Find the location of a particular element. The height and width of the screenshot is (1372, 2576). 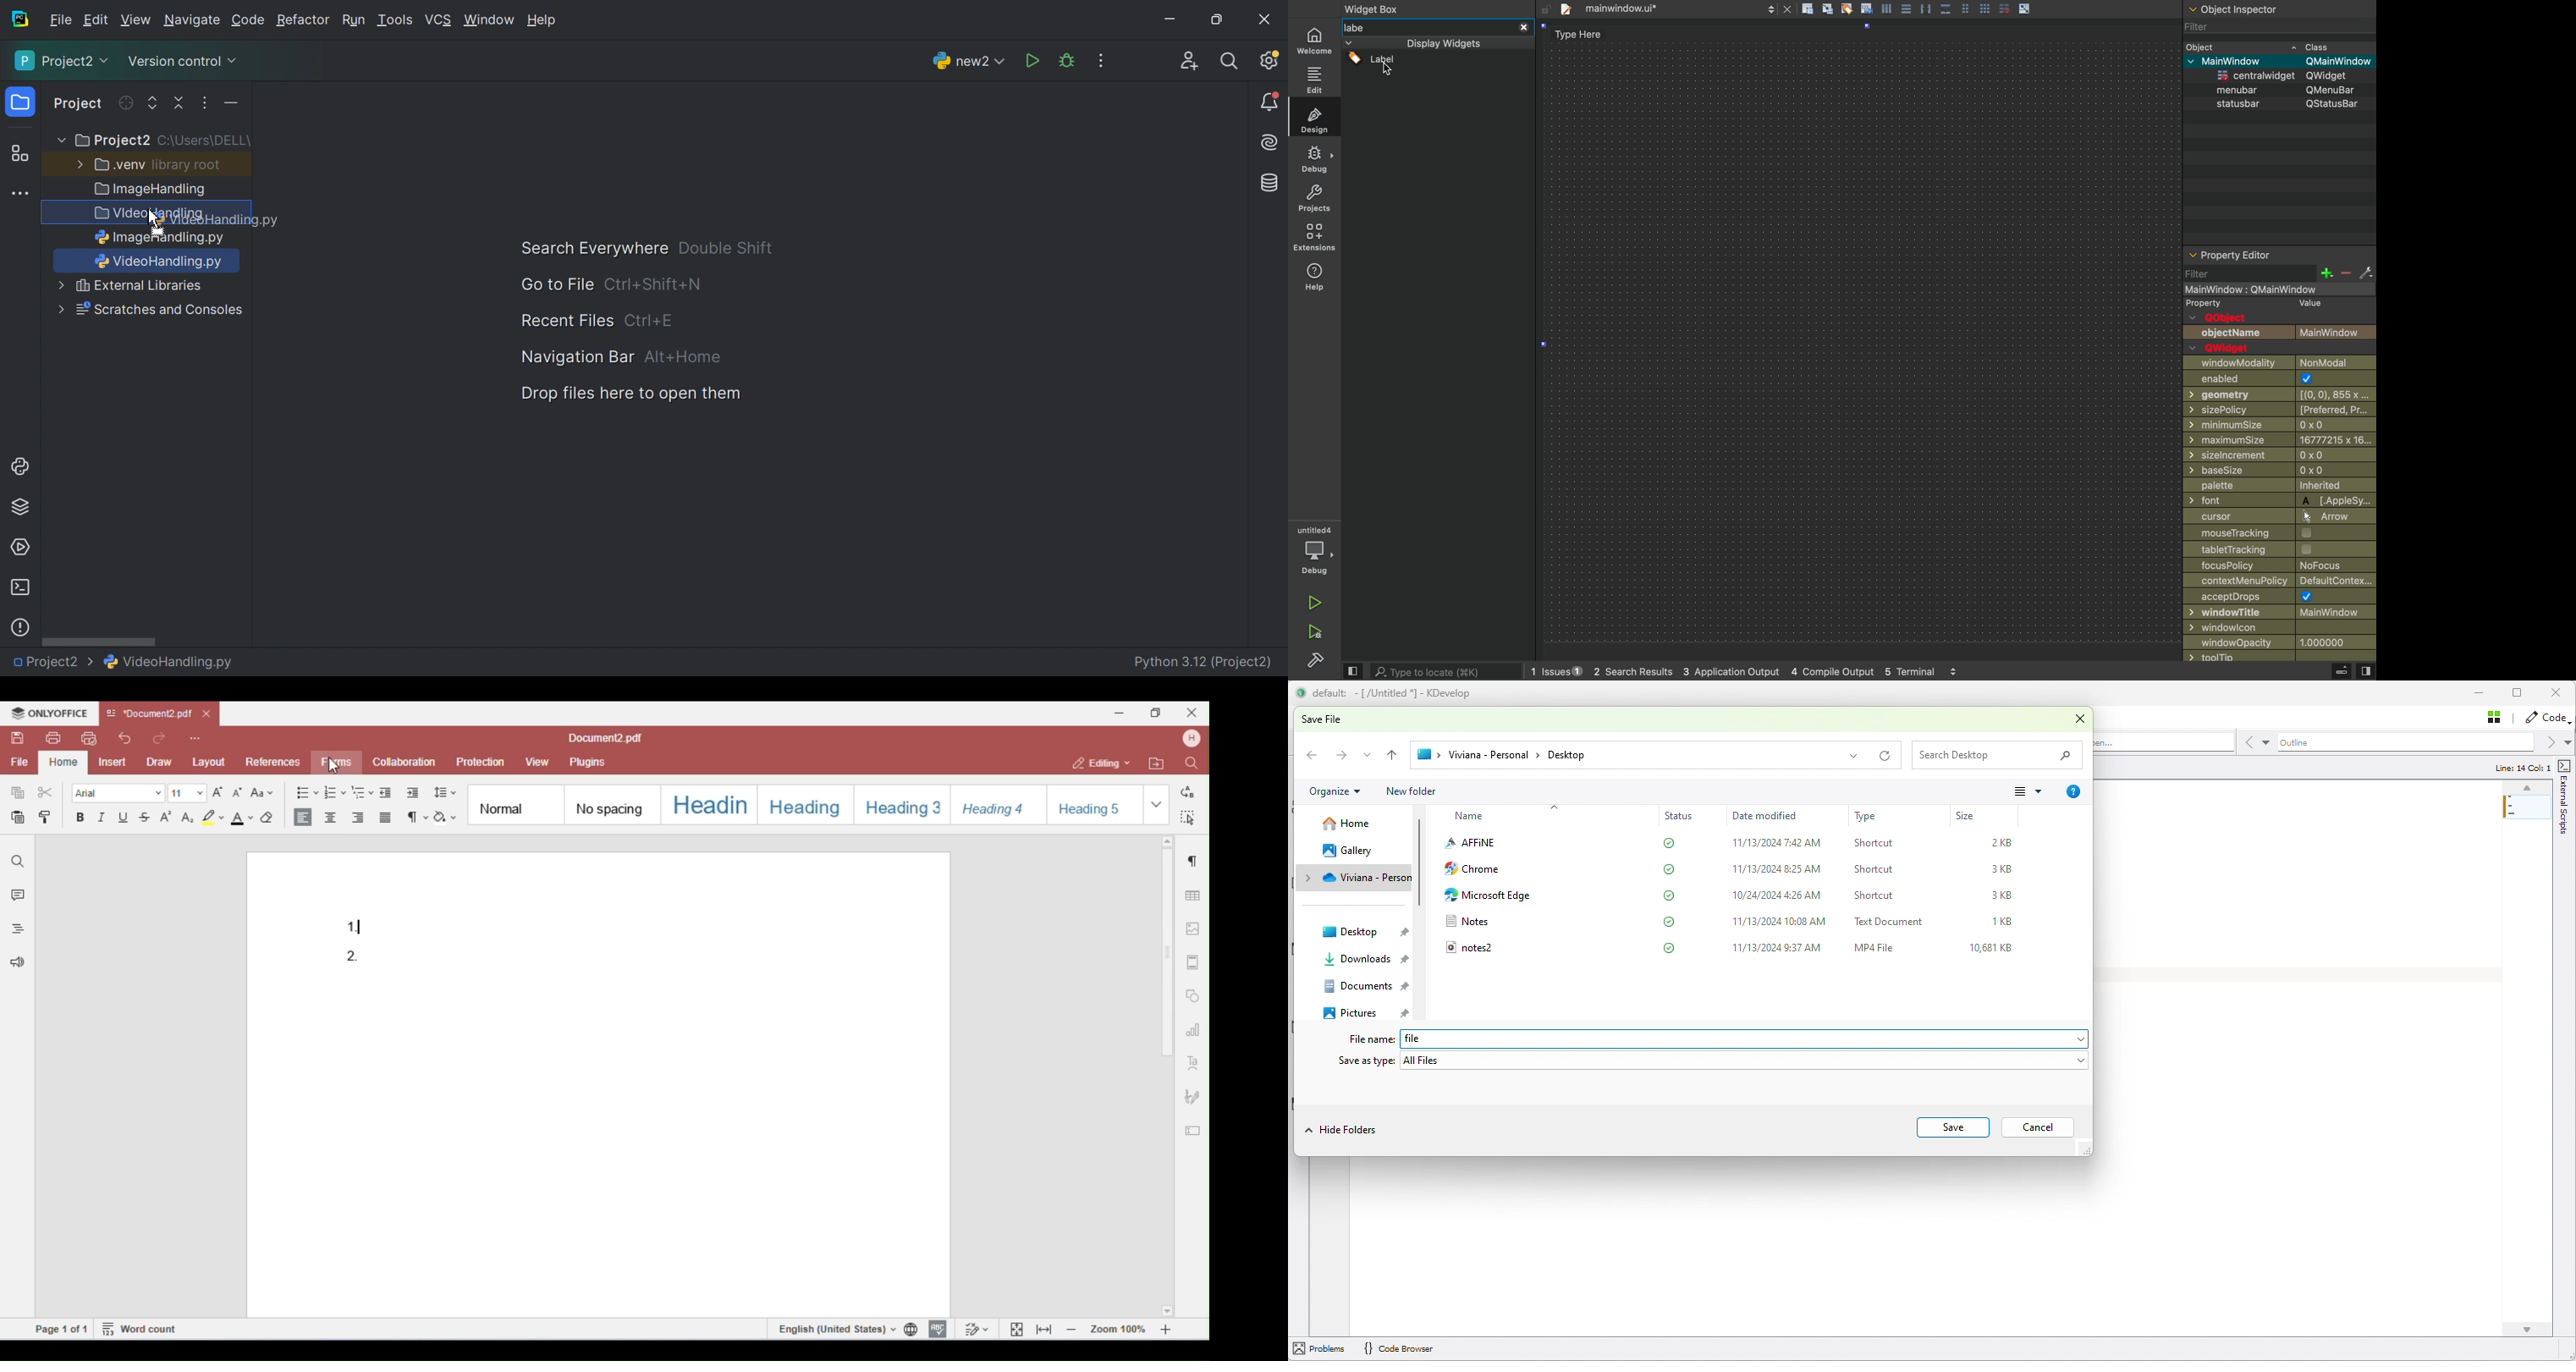

Refactor is located at coordinates (302, 21).